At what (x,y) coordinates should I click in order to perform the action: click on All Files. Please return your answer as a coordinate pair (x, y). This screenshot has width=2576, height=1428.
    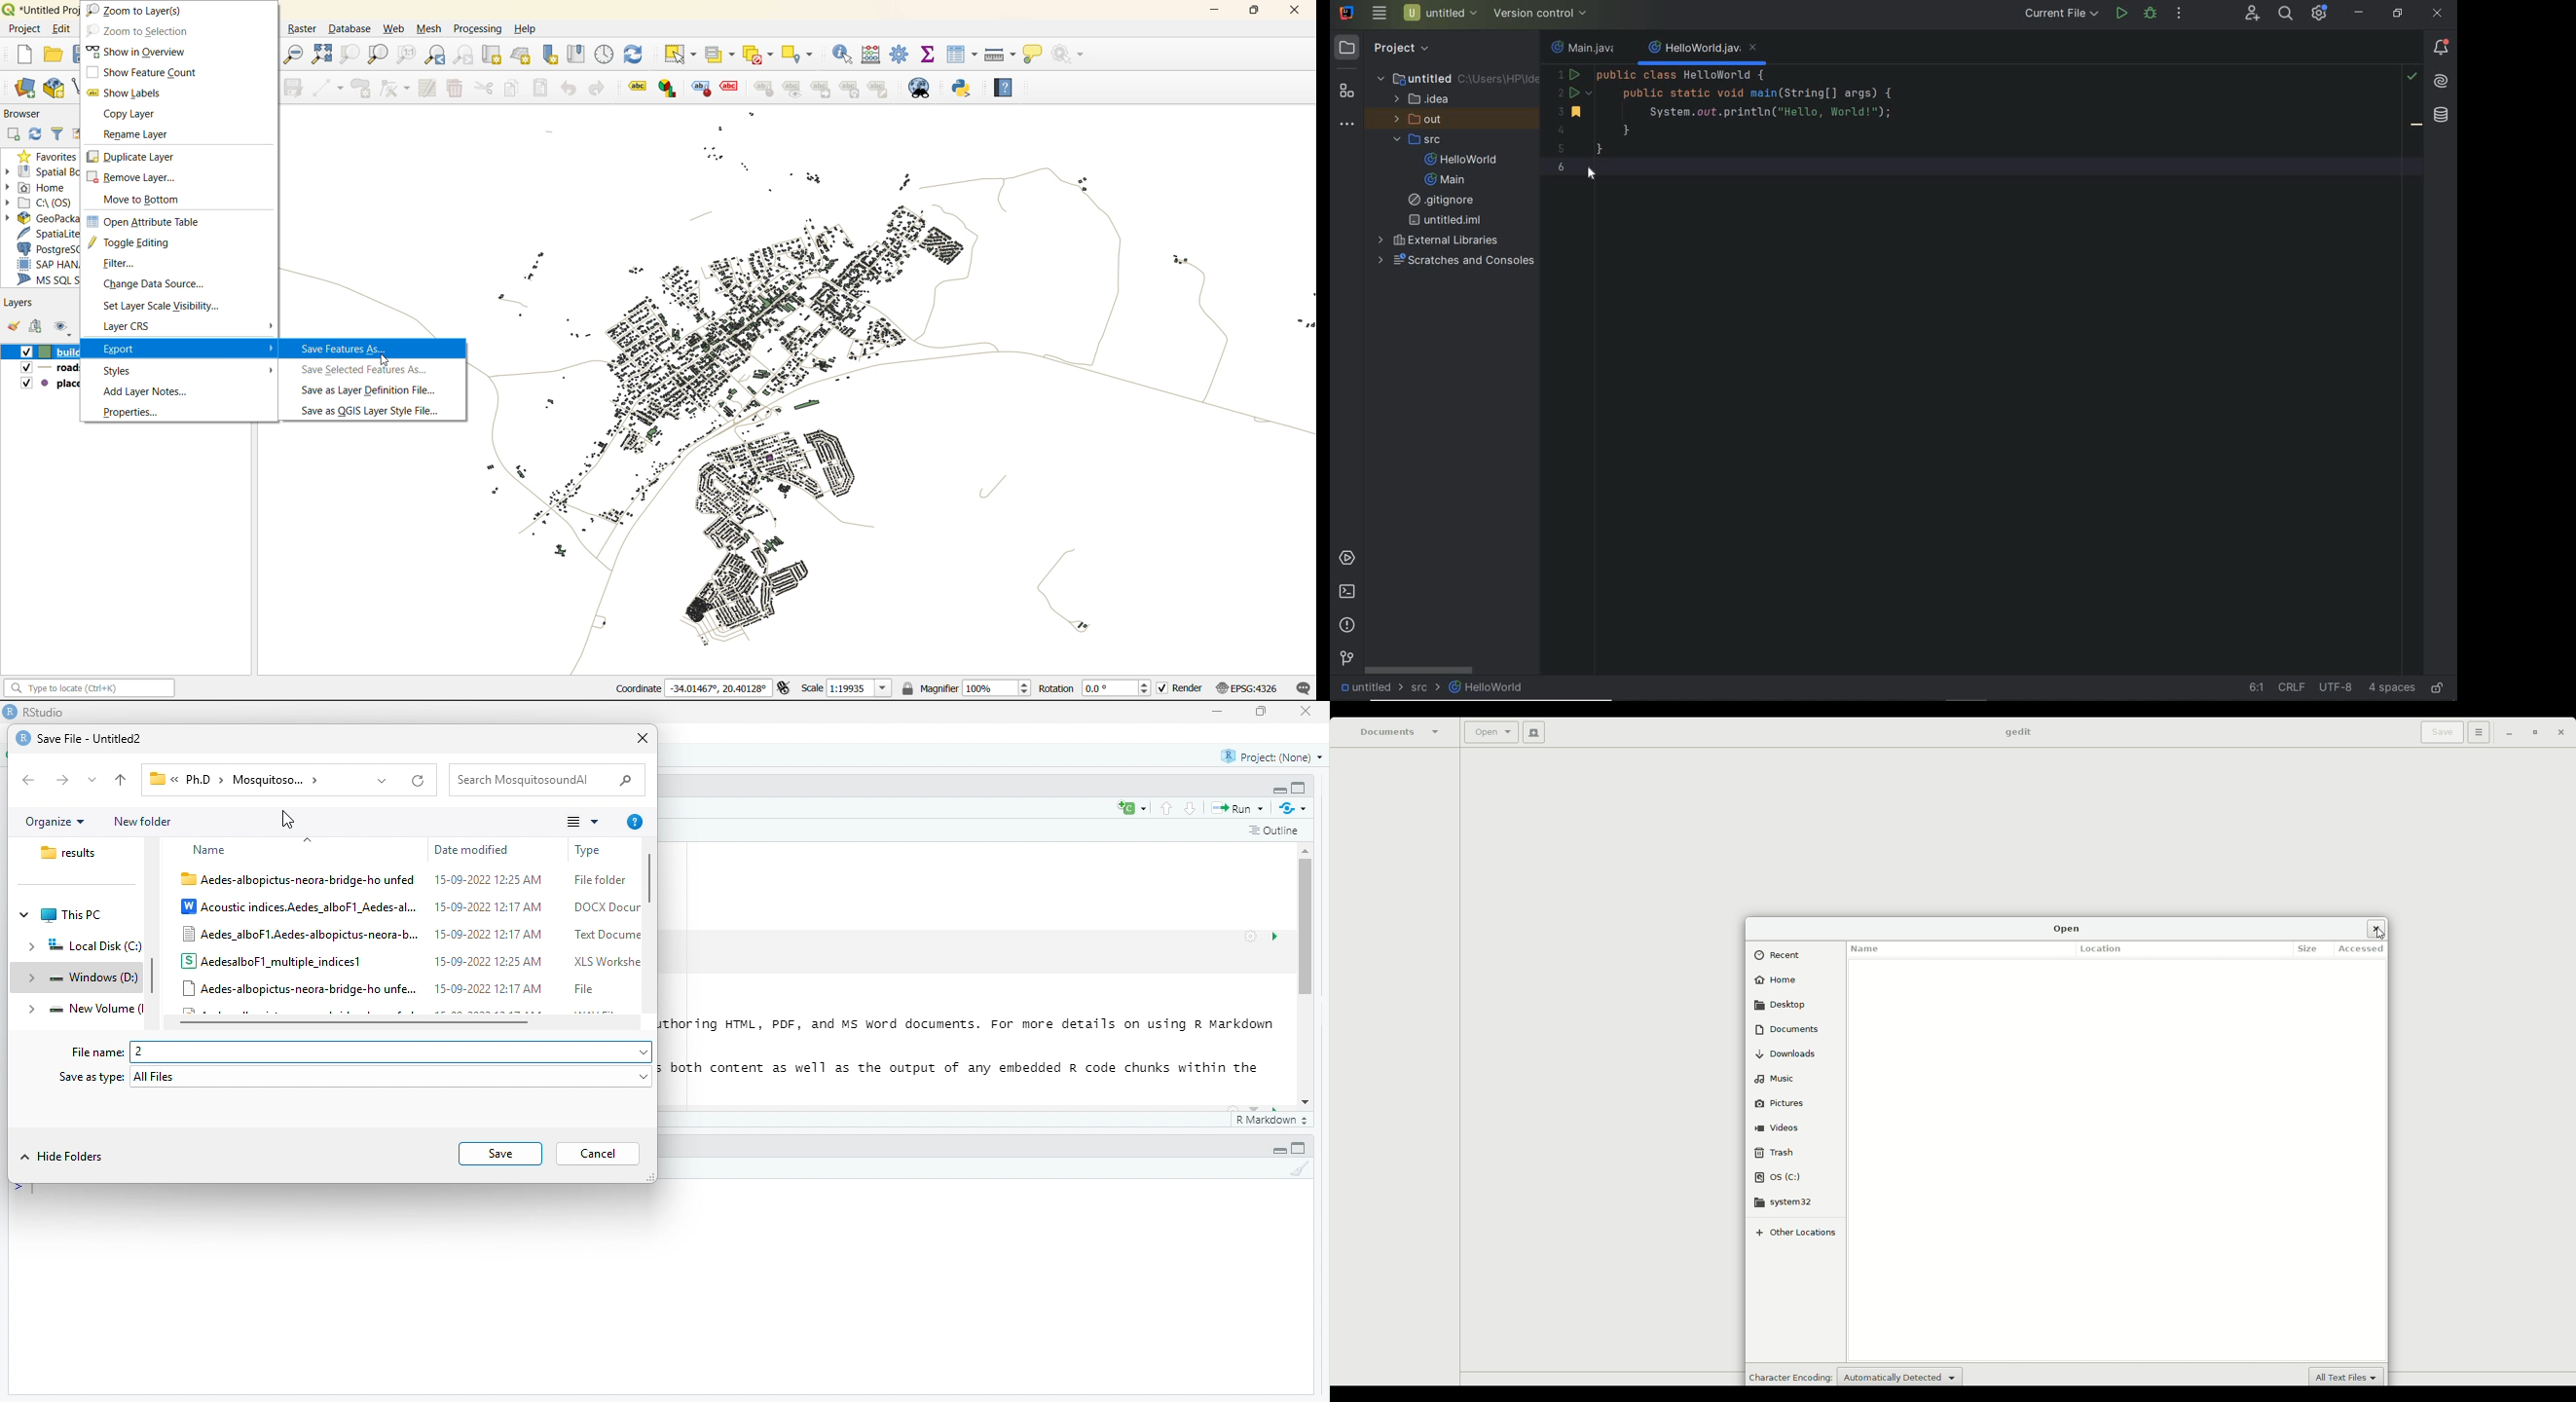
    Looking at the image, I should click on (384, 1077).